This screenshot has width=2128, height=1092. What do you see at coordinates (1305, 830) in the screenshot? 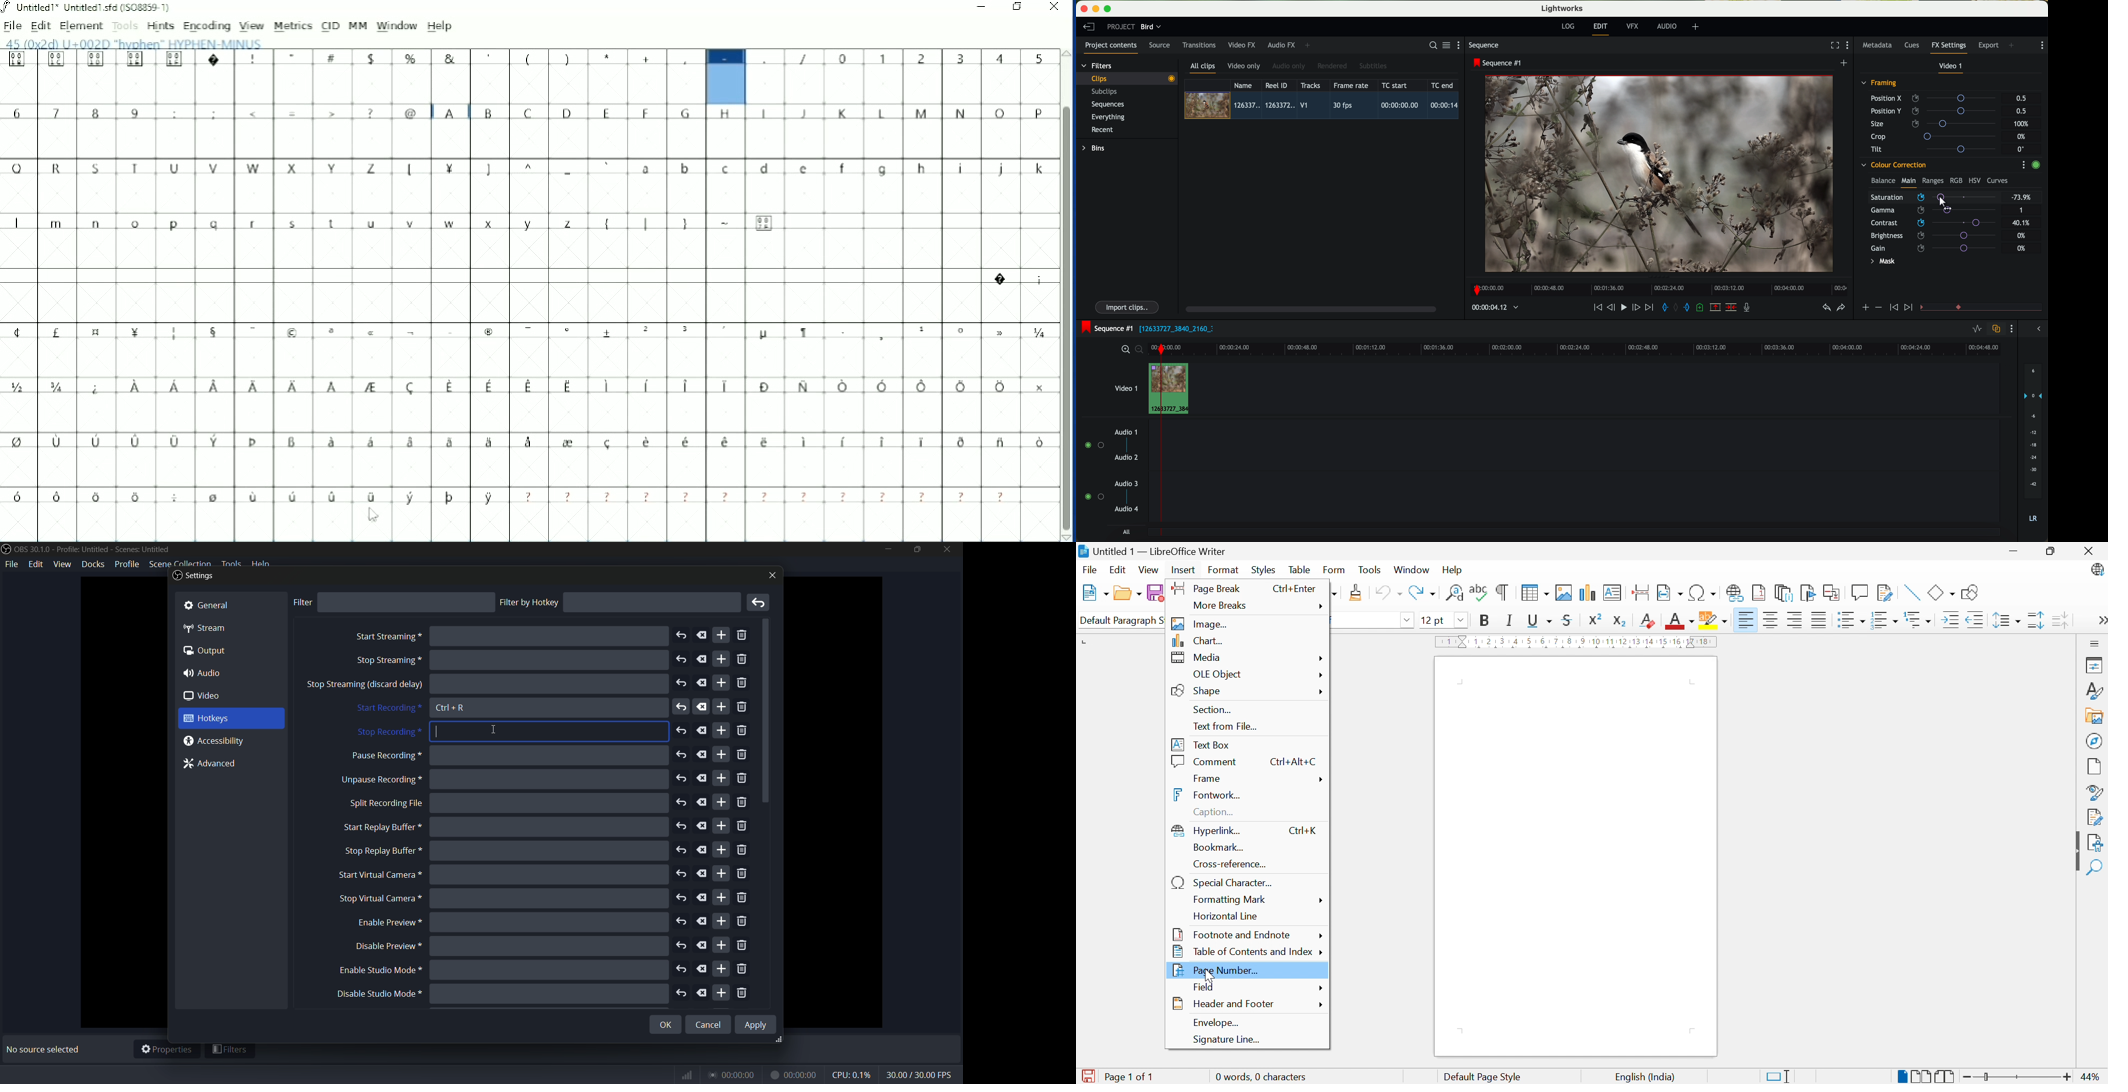
I see `Ctrl+K` at bounding box center [1305, 830].